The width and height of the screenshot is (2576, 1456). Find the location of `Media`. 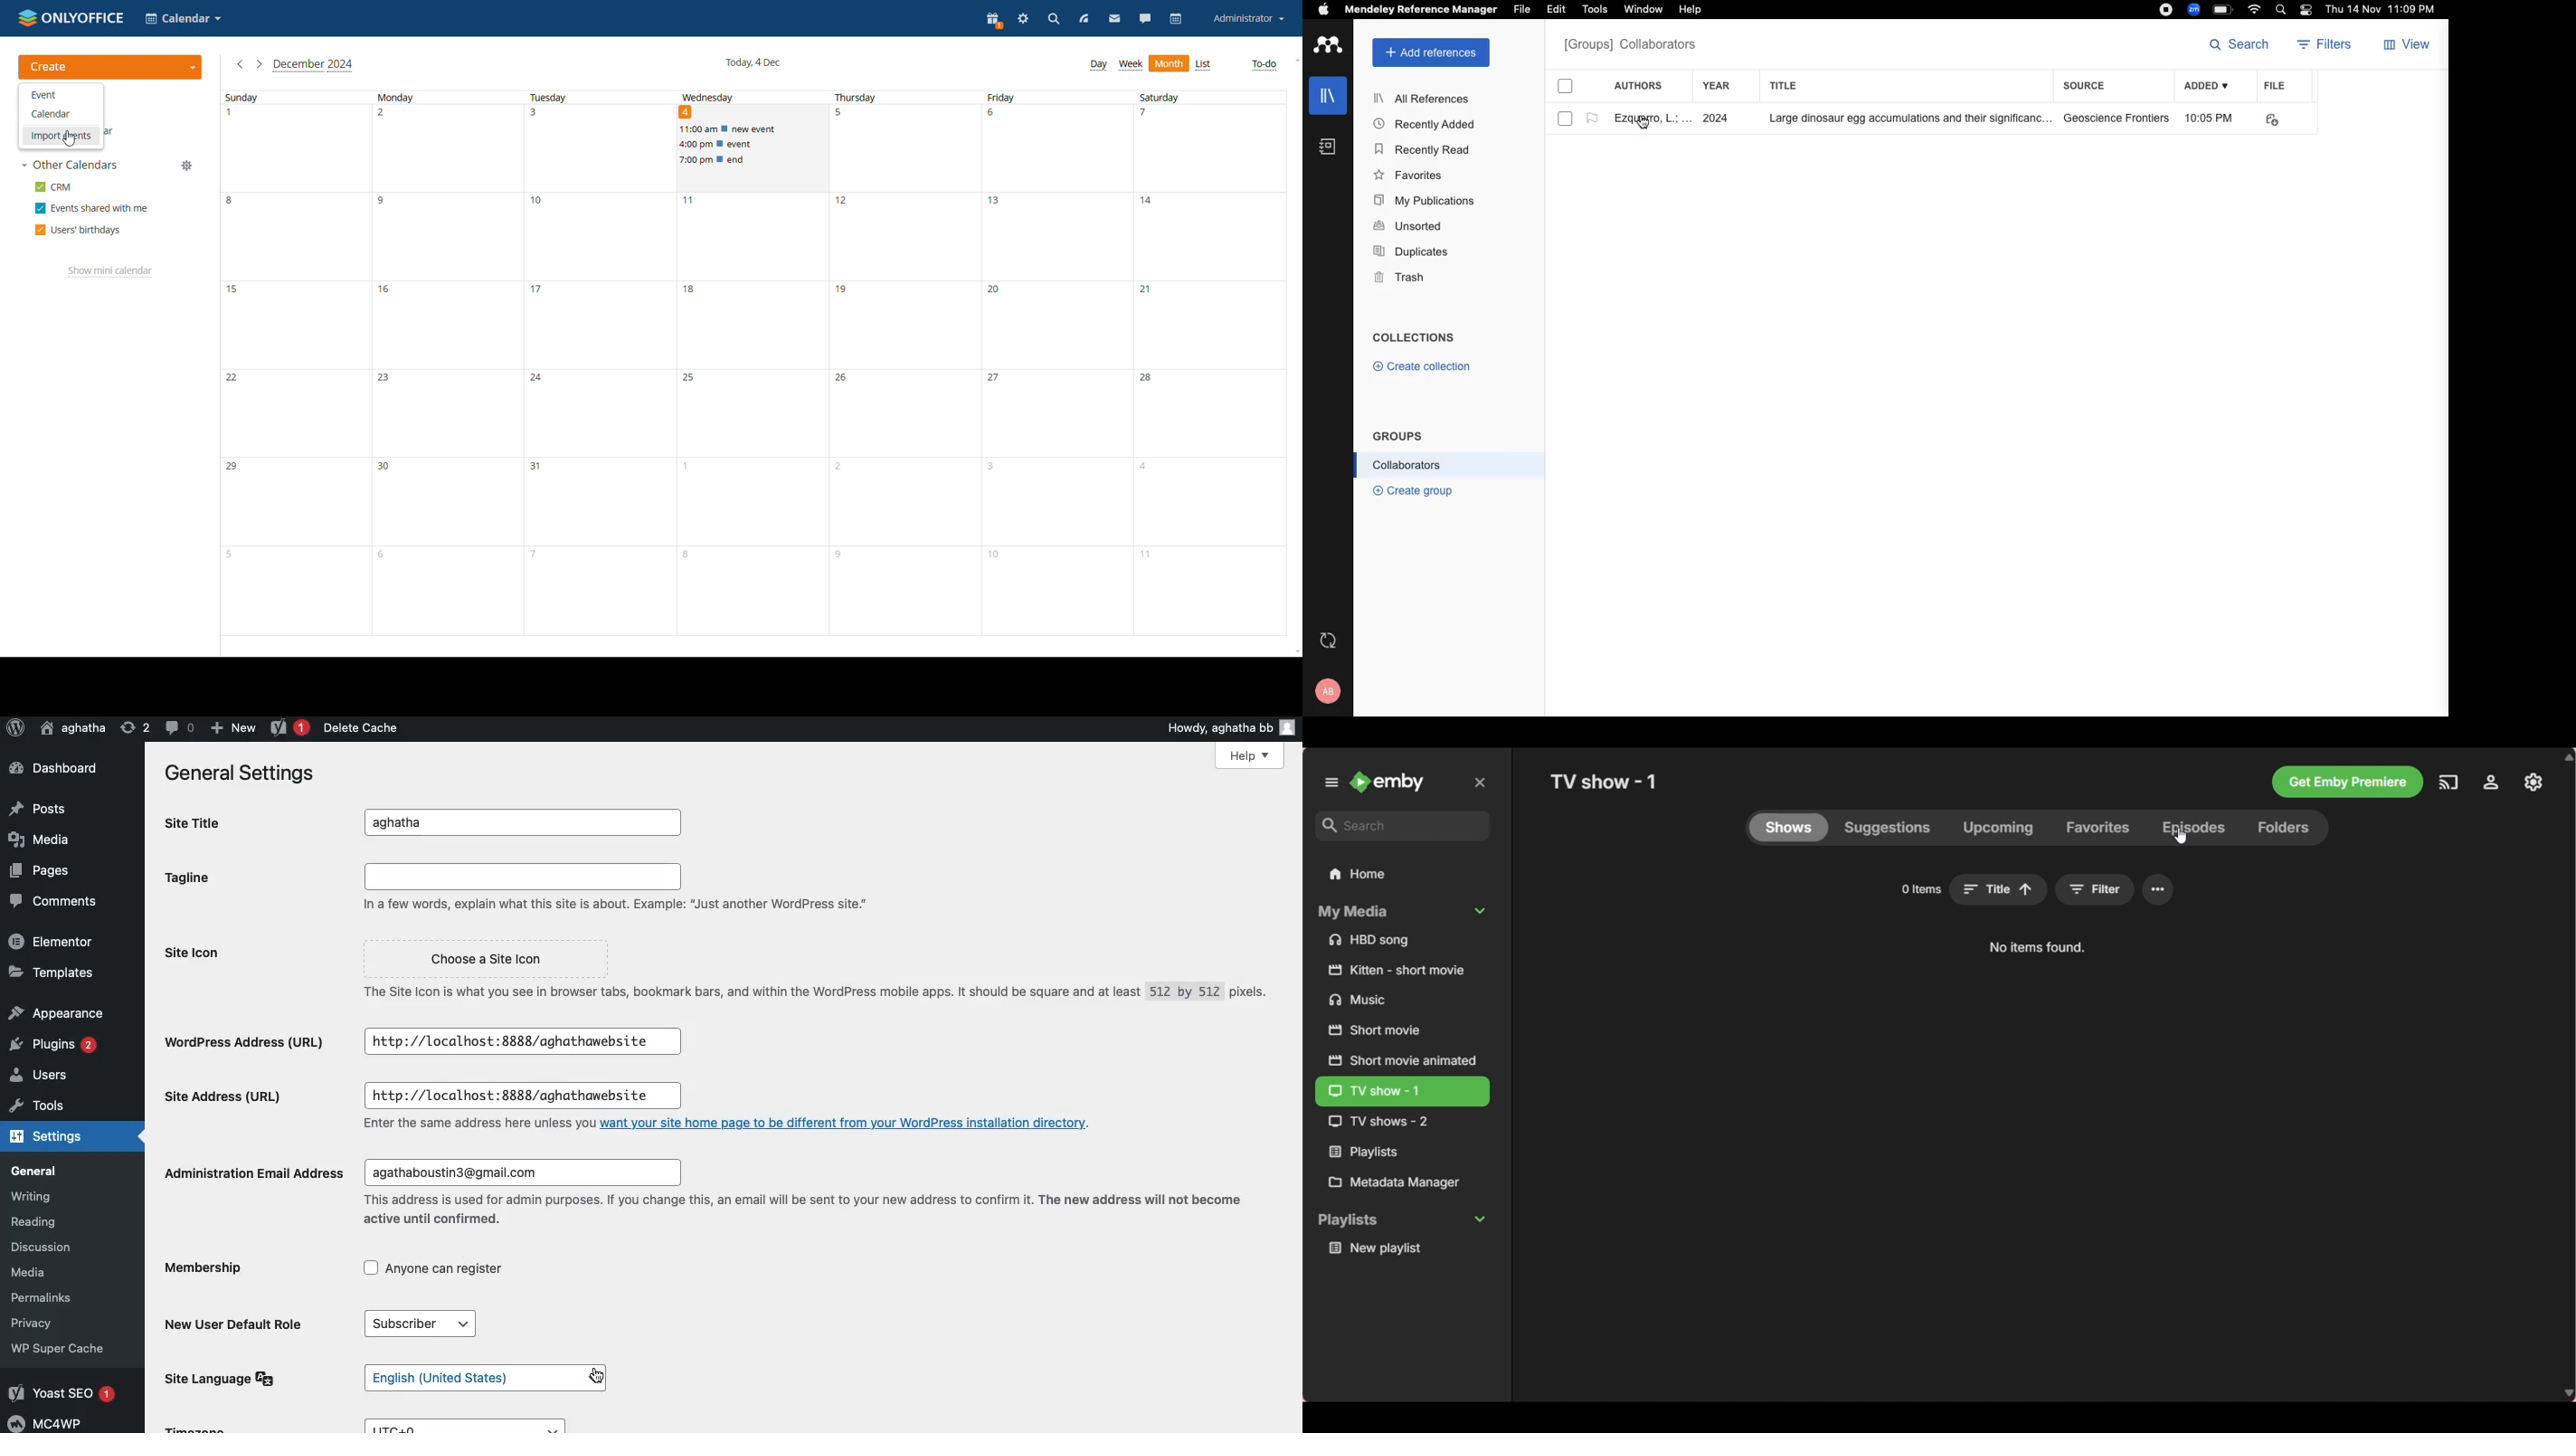

Media is located at coordinates (41, 840).